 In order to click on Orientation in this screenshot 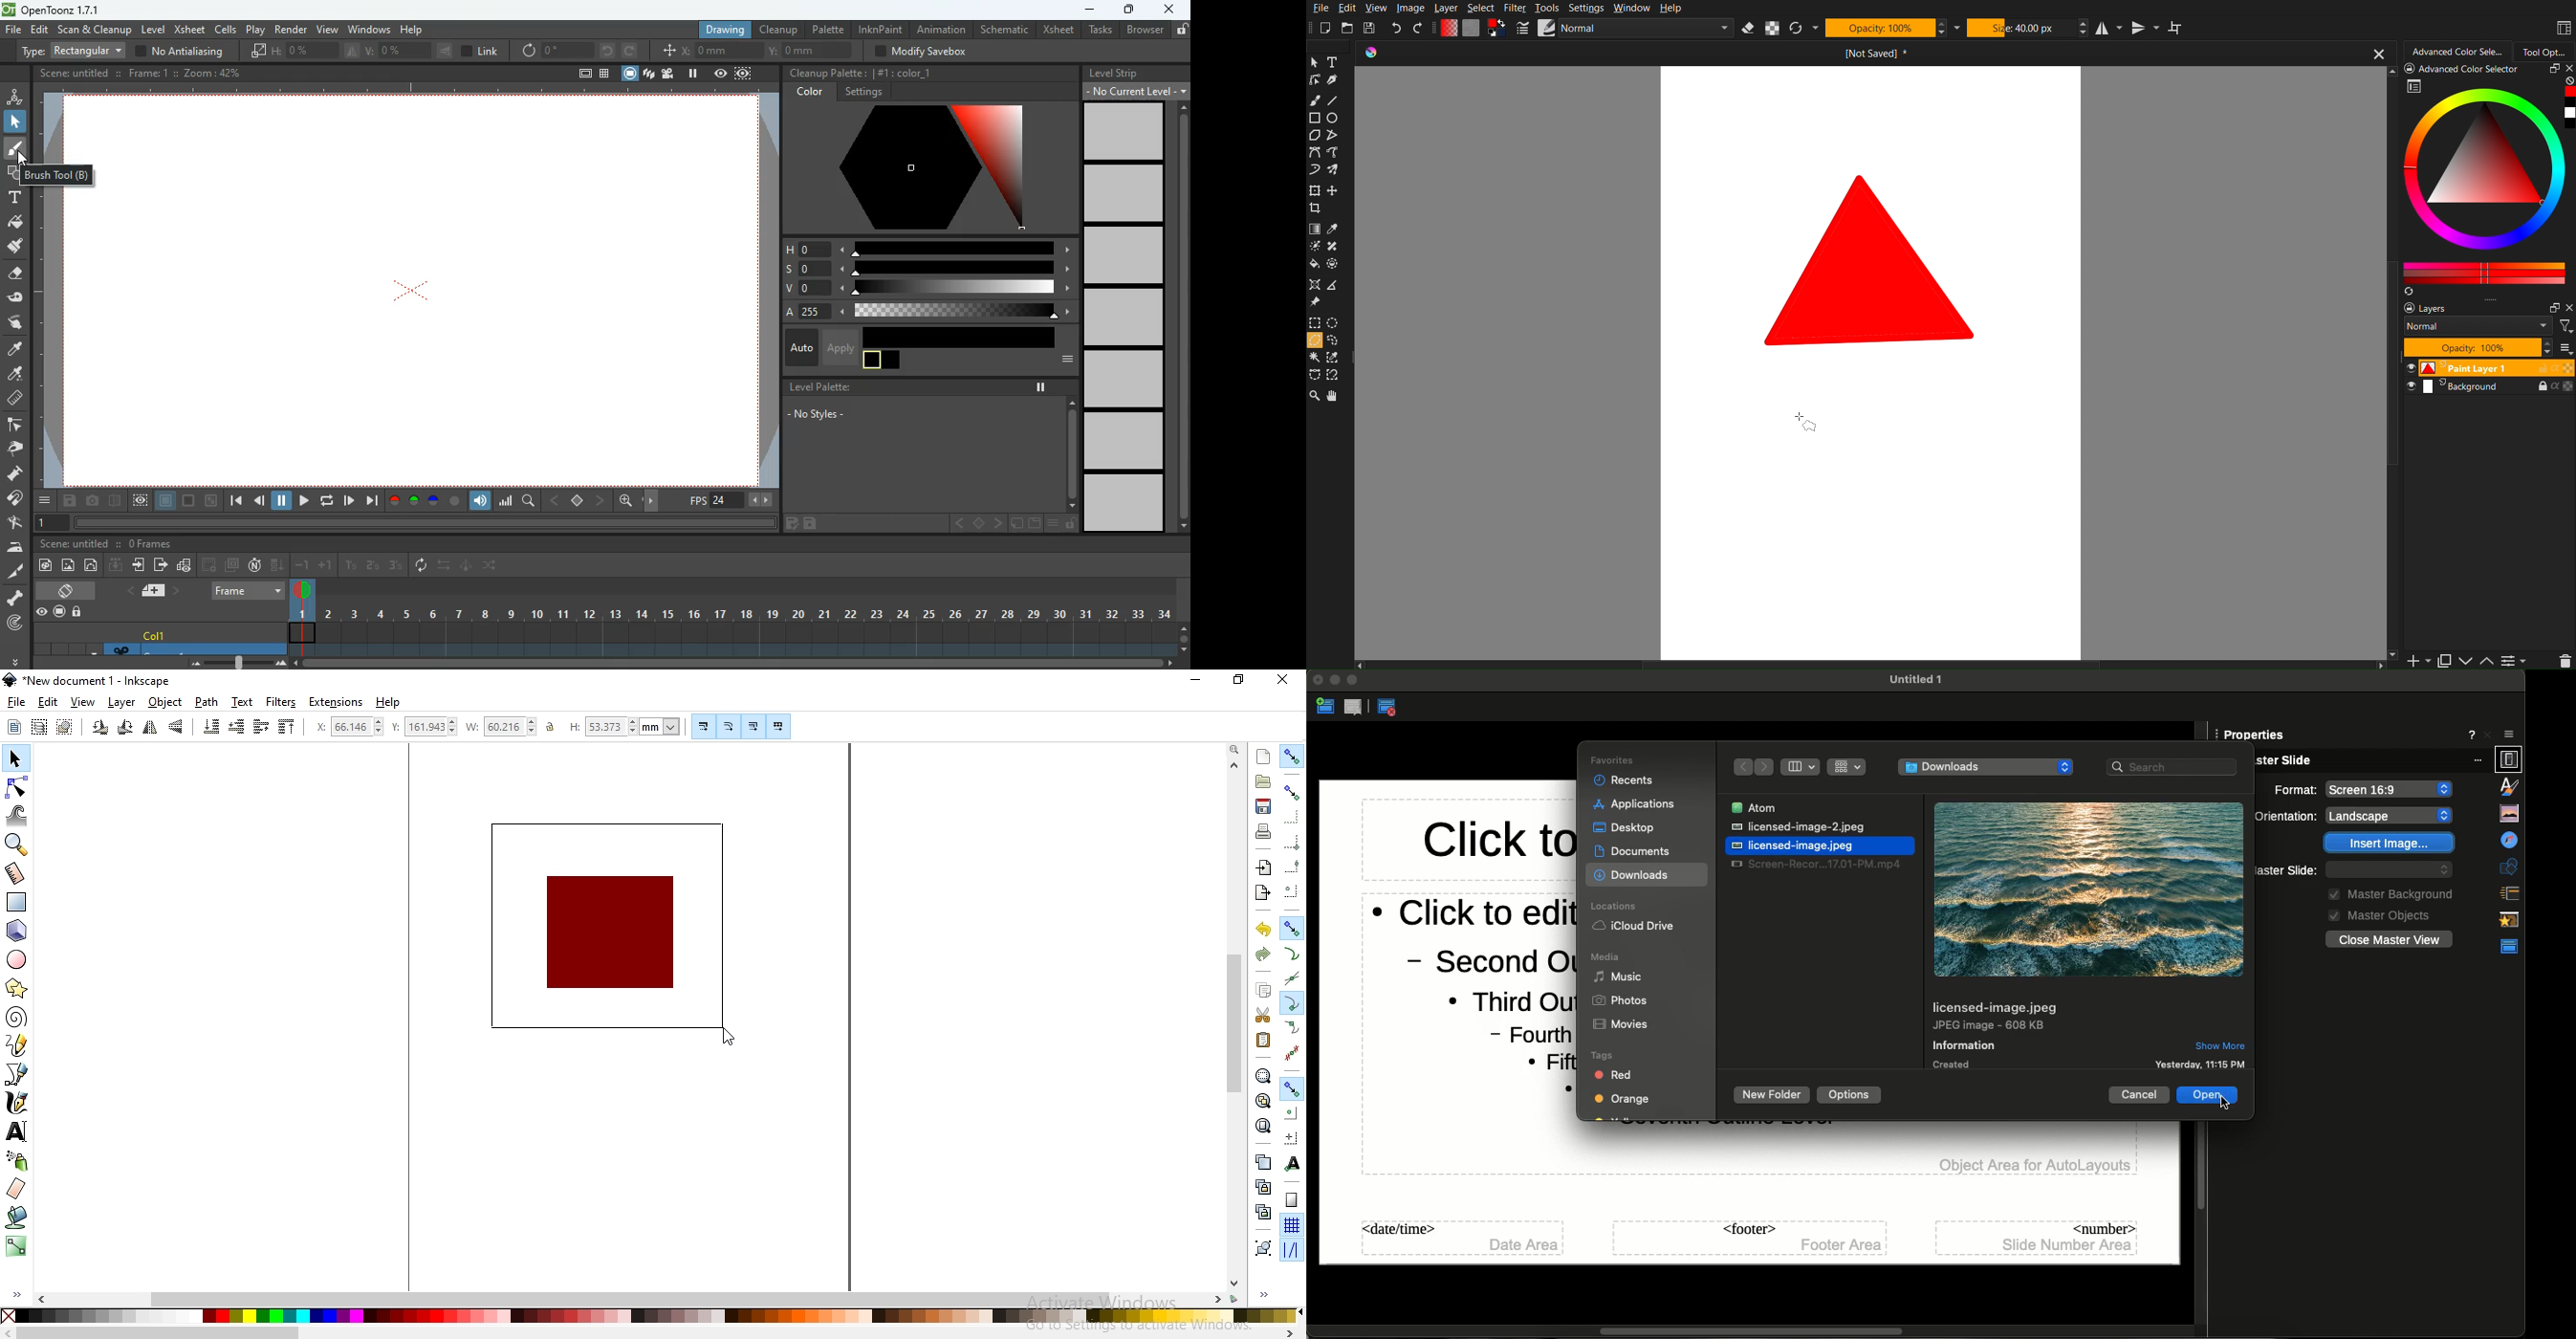, I will do `click(2295, 789)`.